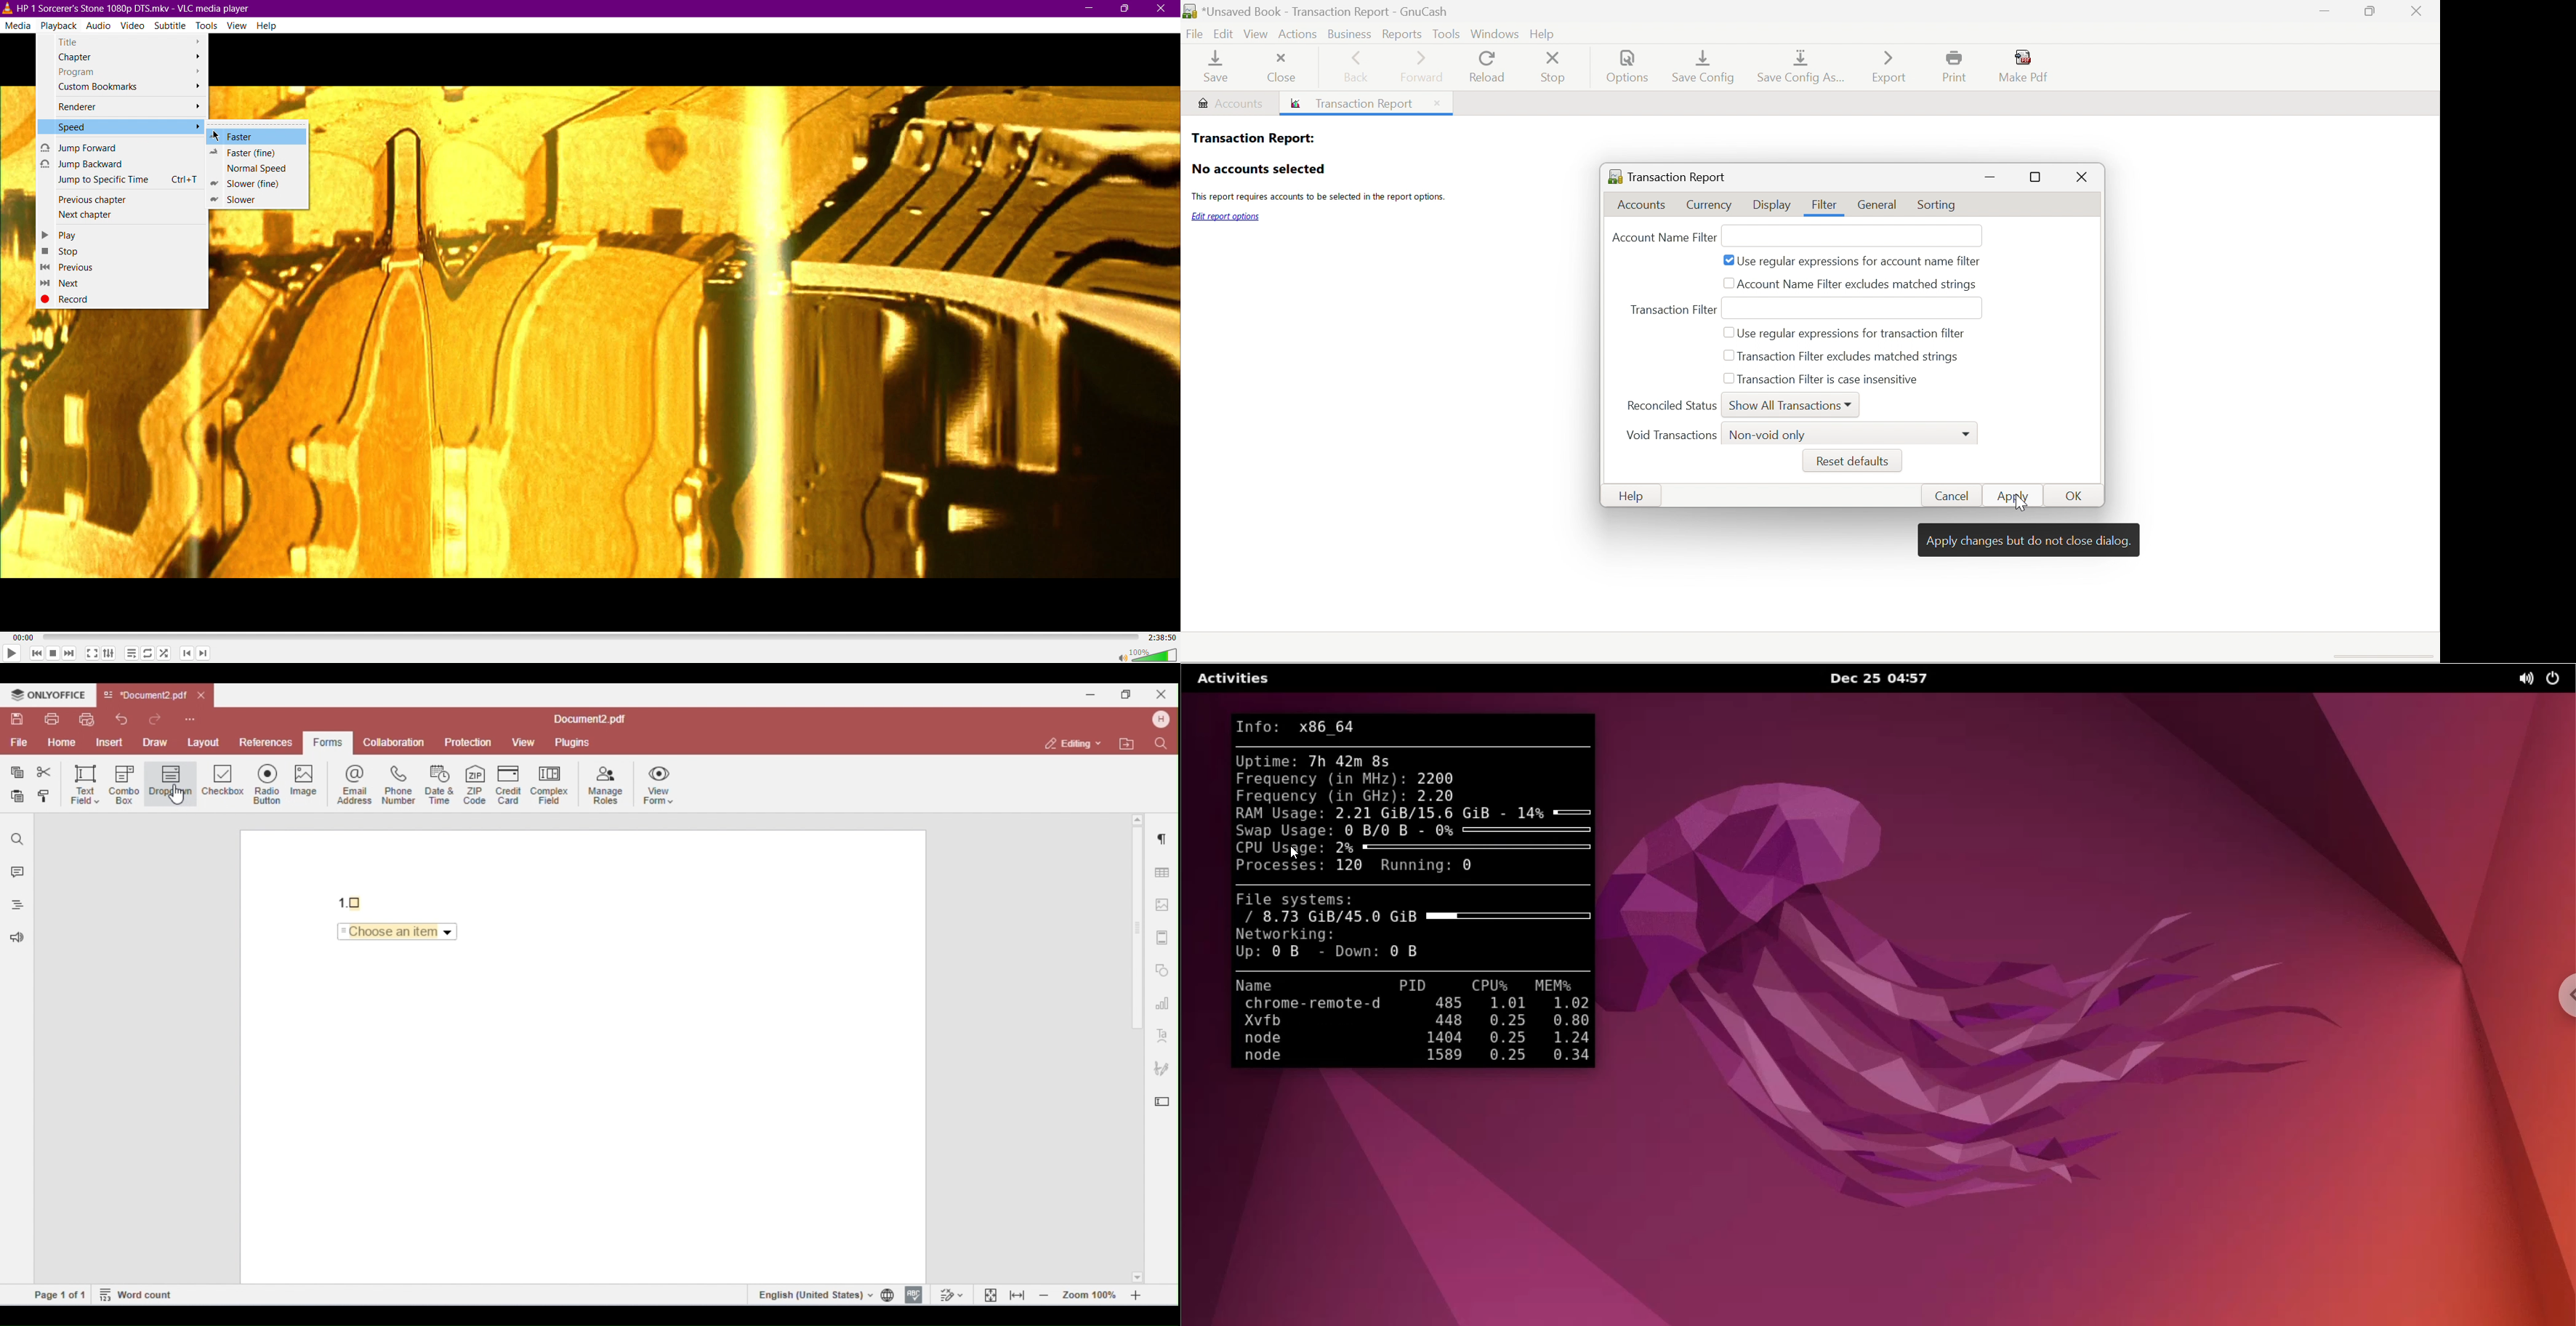  Describe the element at coordinates (1940, 206) in the screenshot. I see `Sorting` at that location.